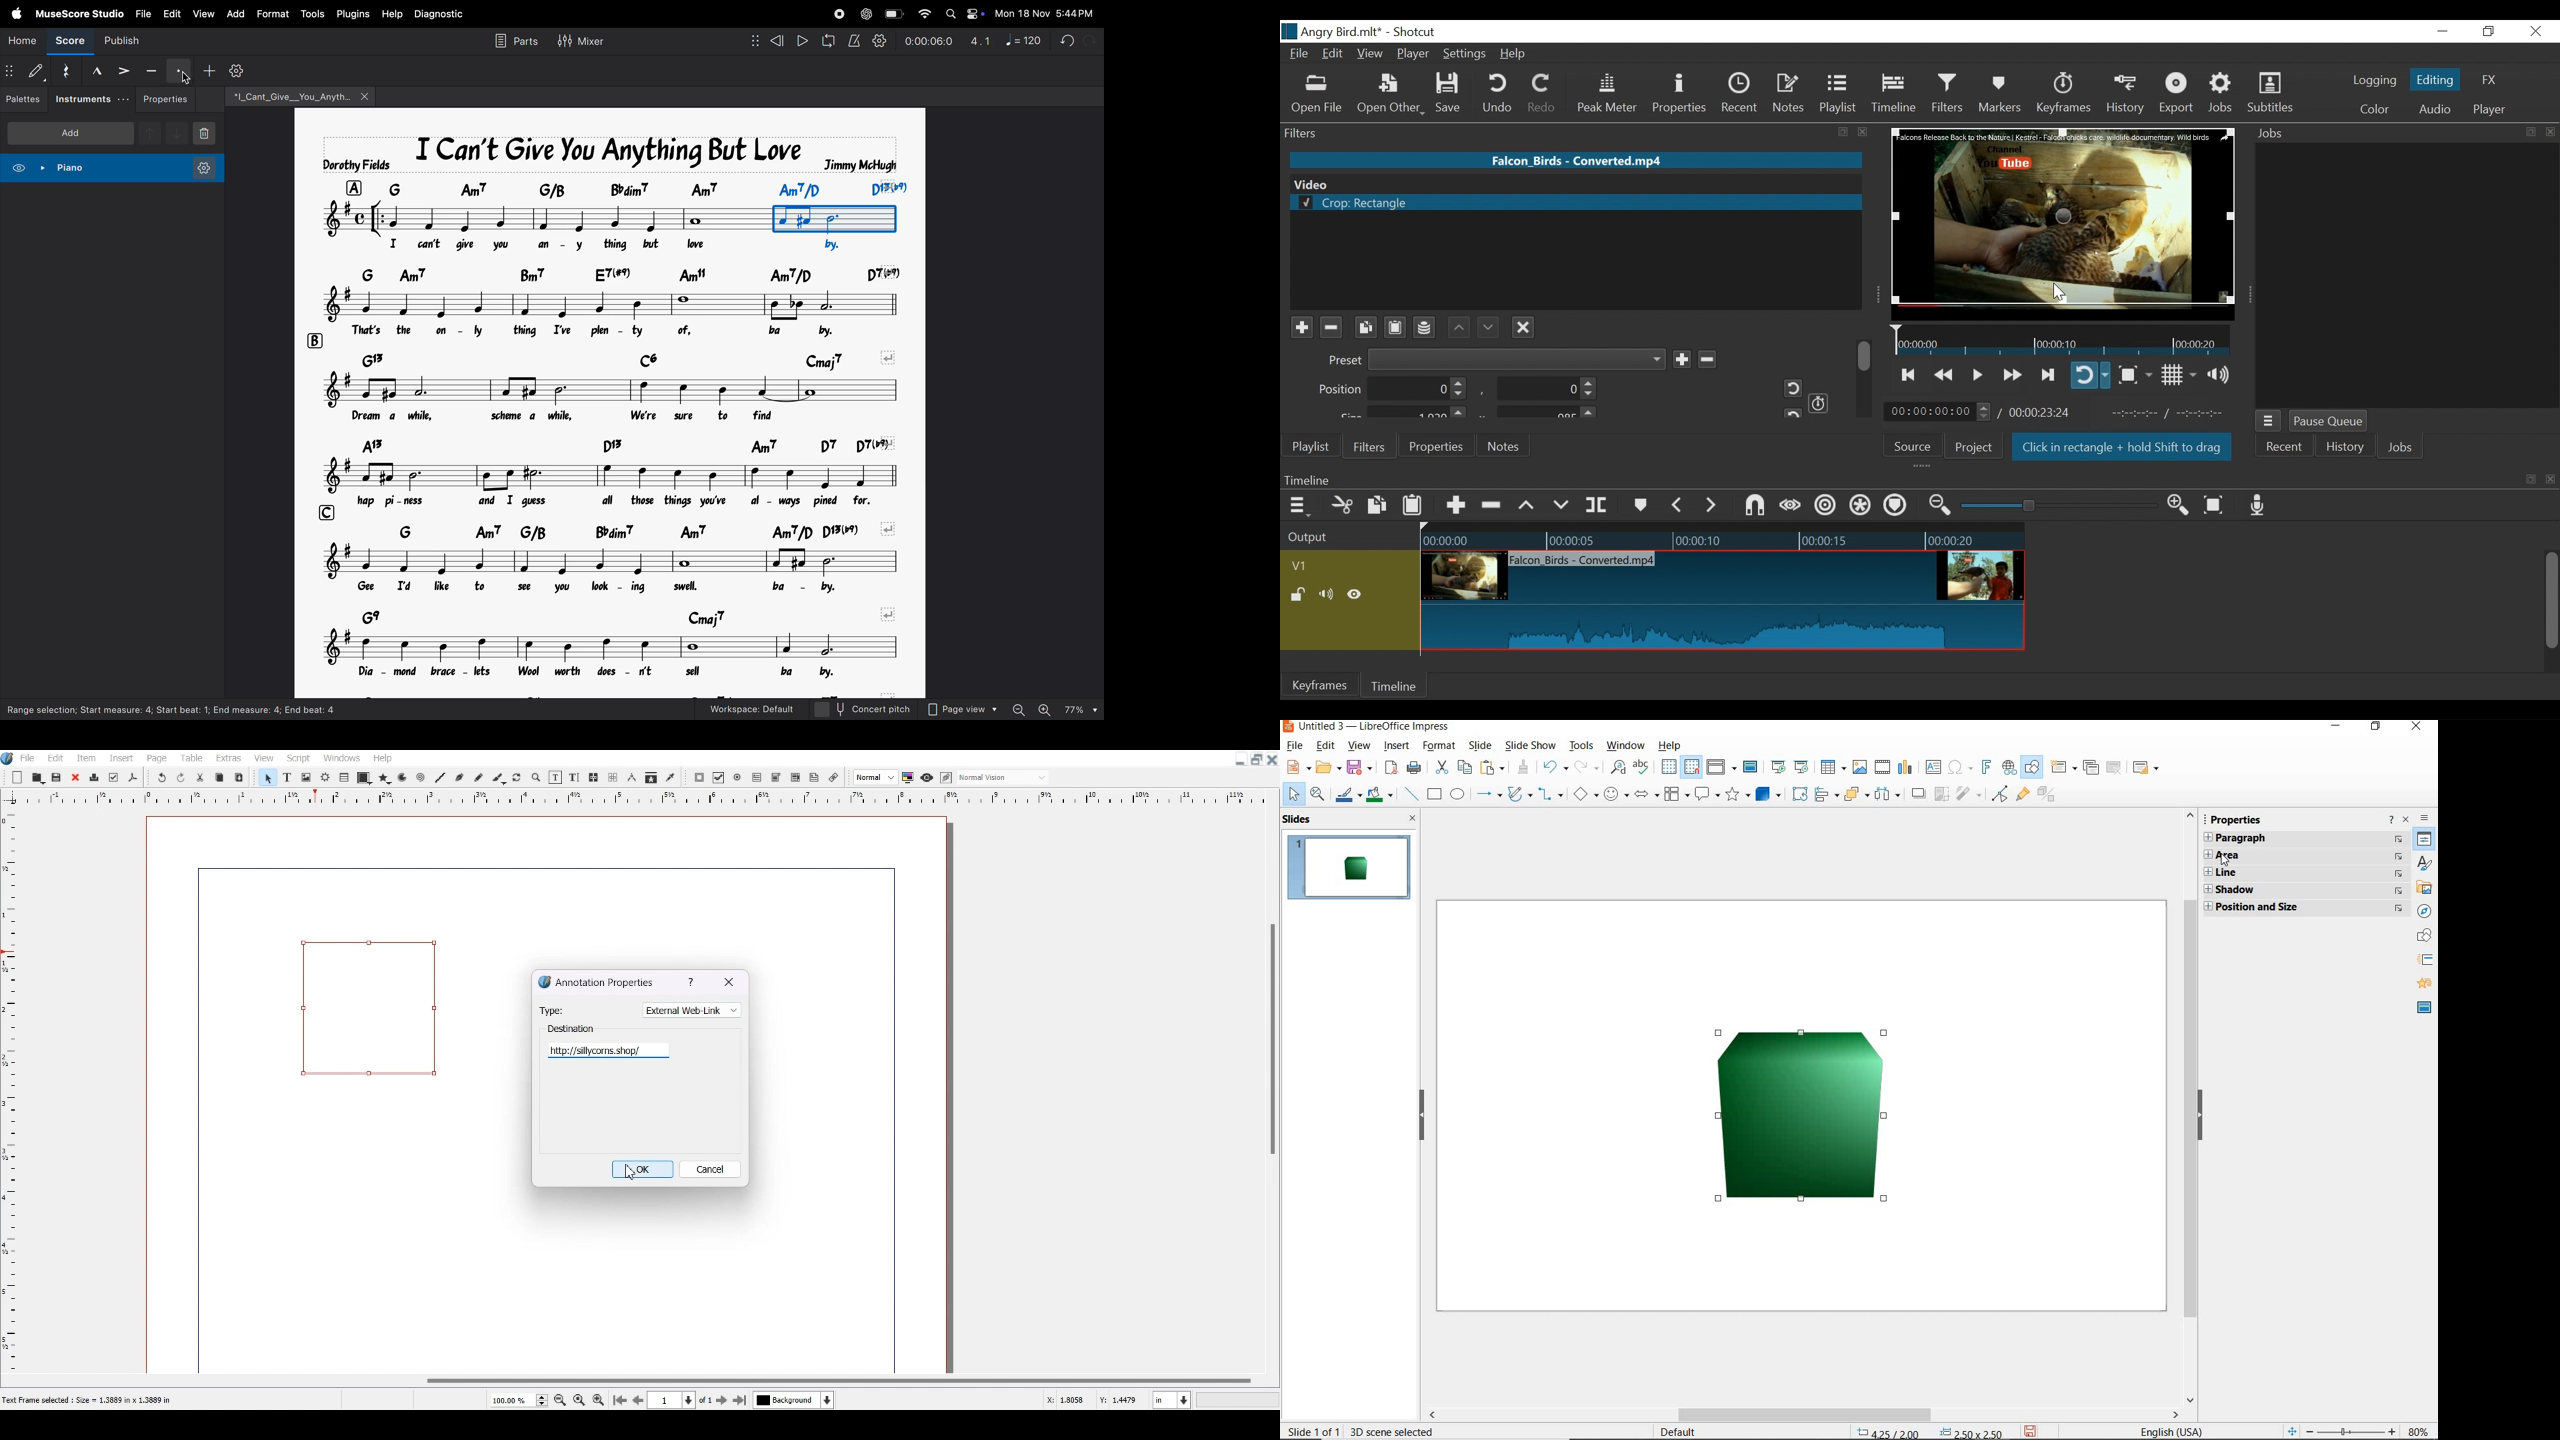 The width and height of the screenshot is (2576, 1456). What do you see at coordinates (203, 166) in the screenshot?
I see `instrument settings` at bounding box center [203, 166].